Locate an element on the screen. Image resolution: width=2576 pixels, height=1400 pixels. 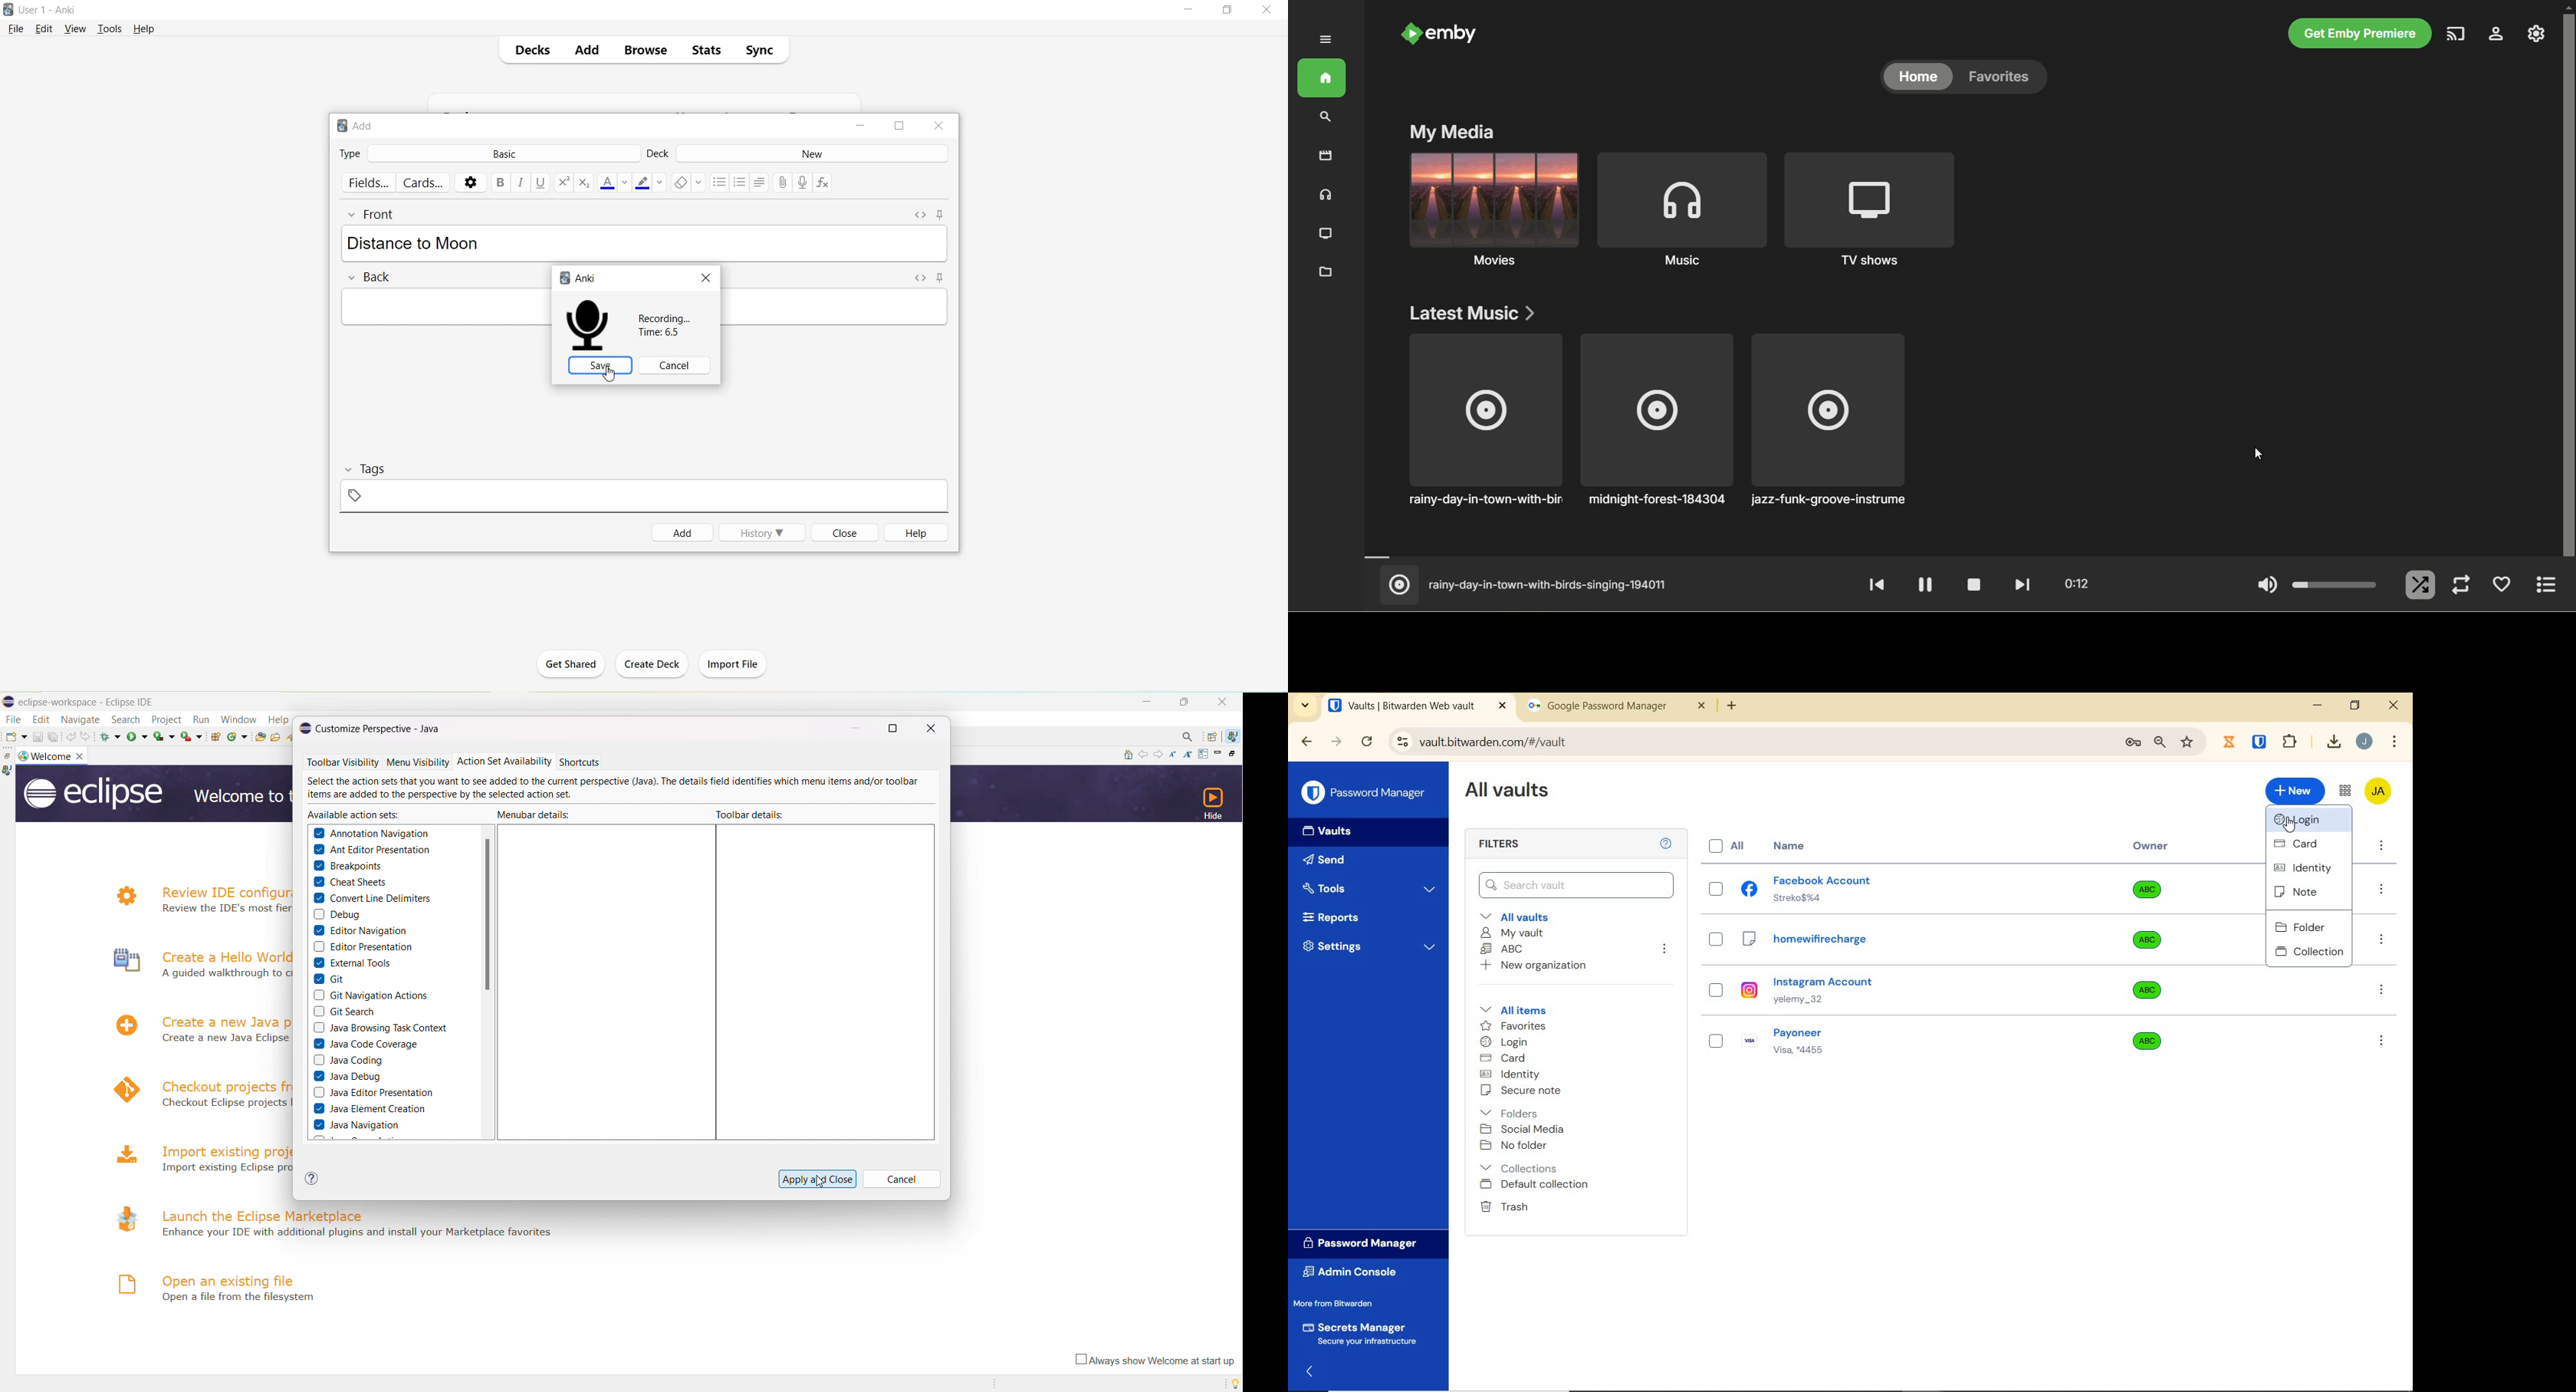
Sync is located at coordinates (759, 48).